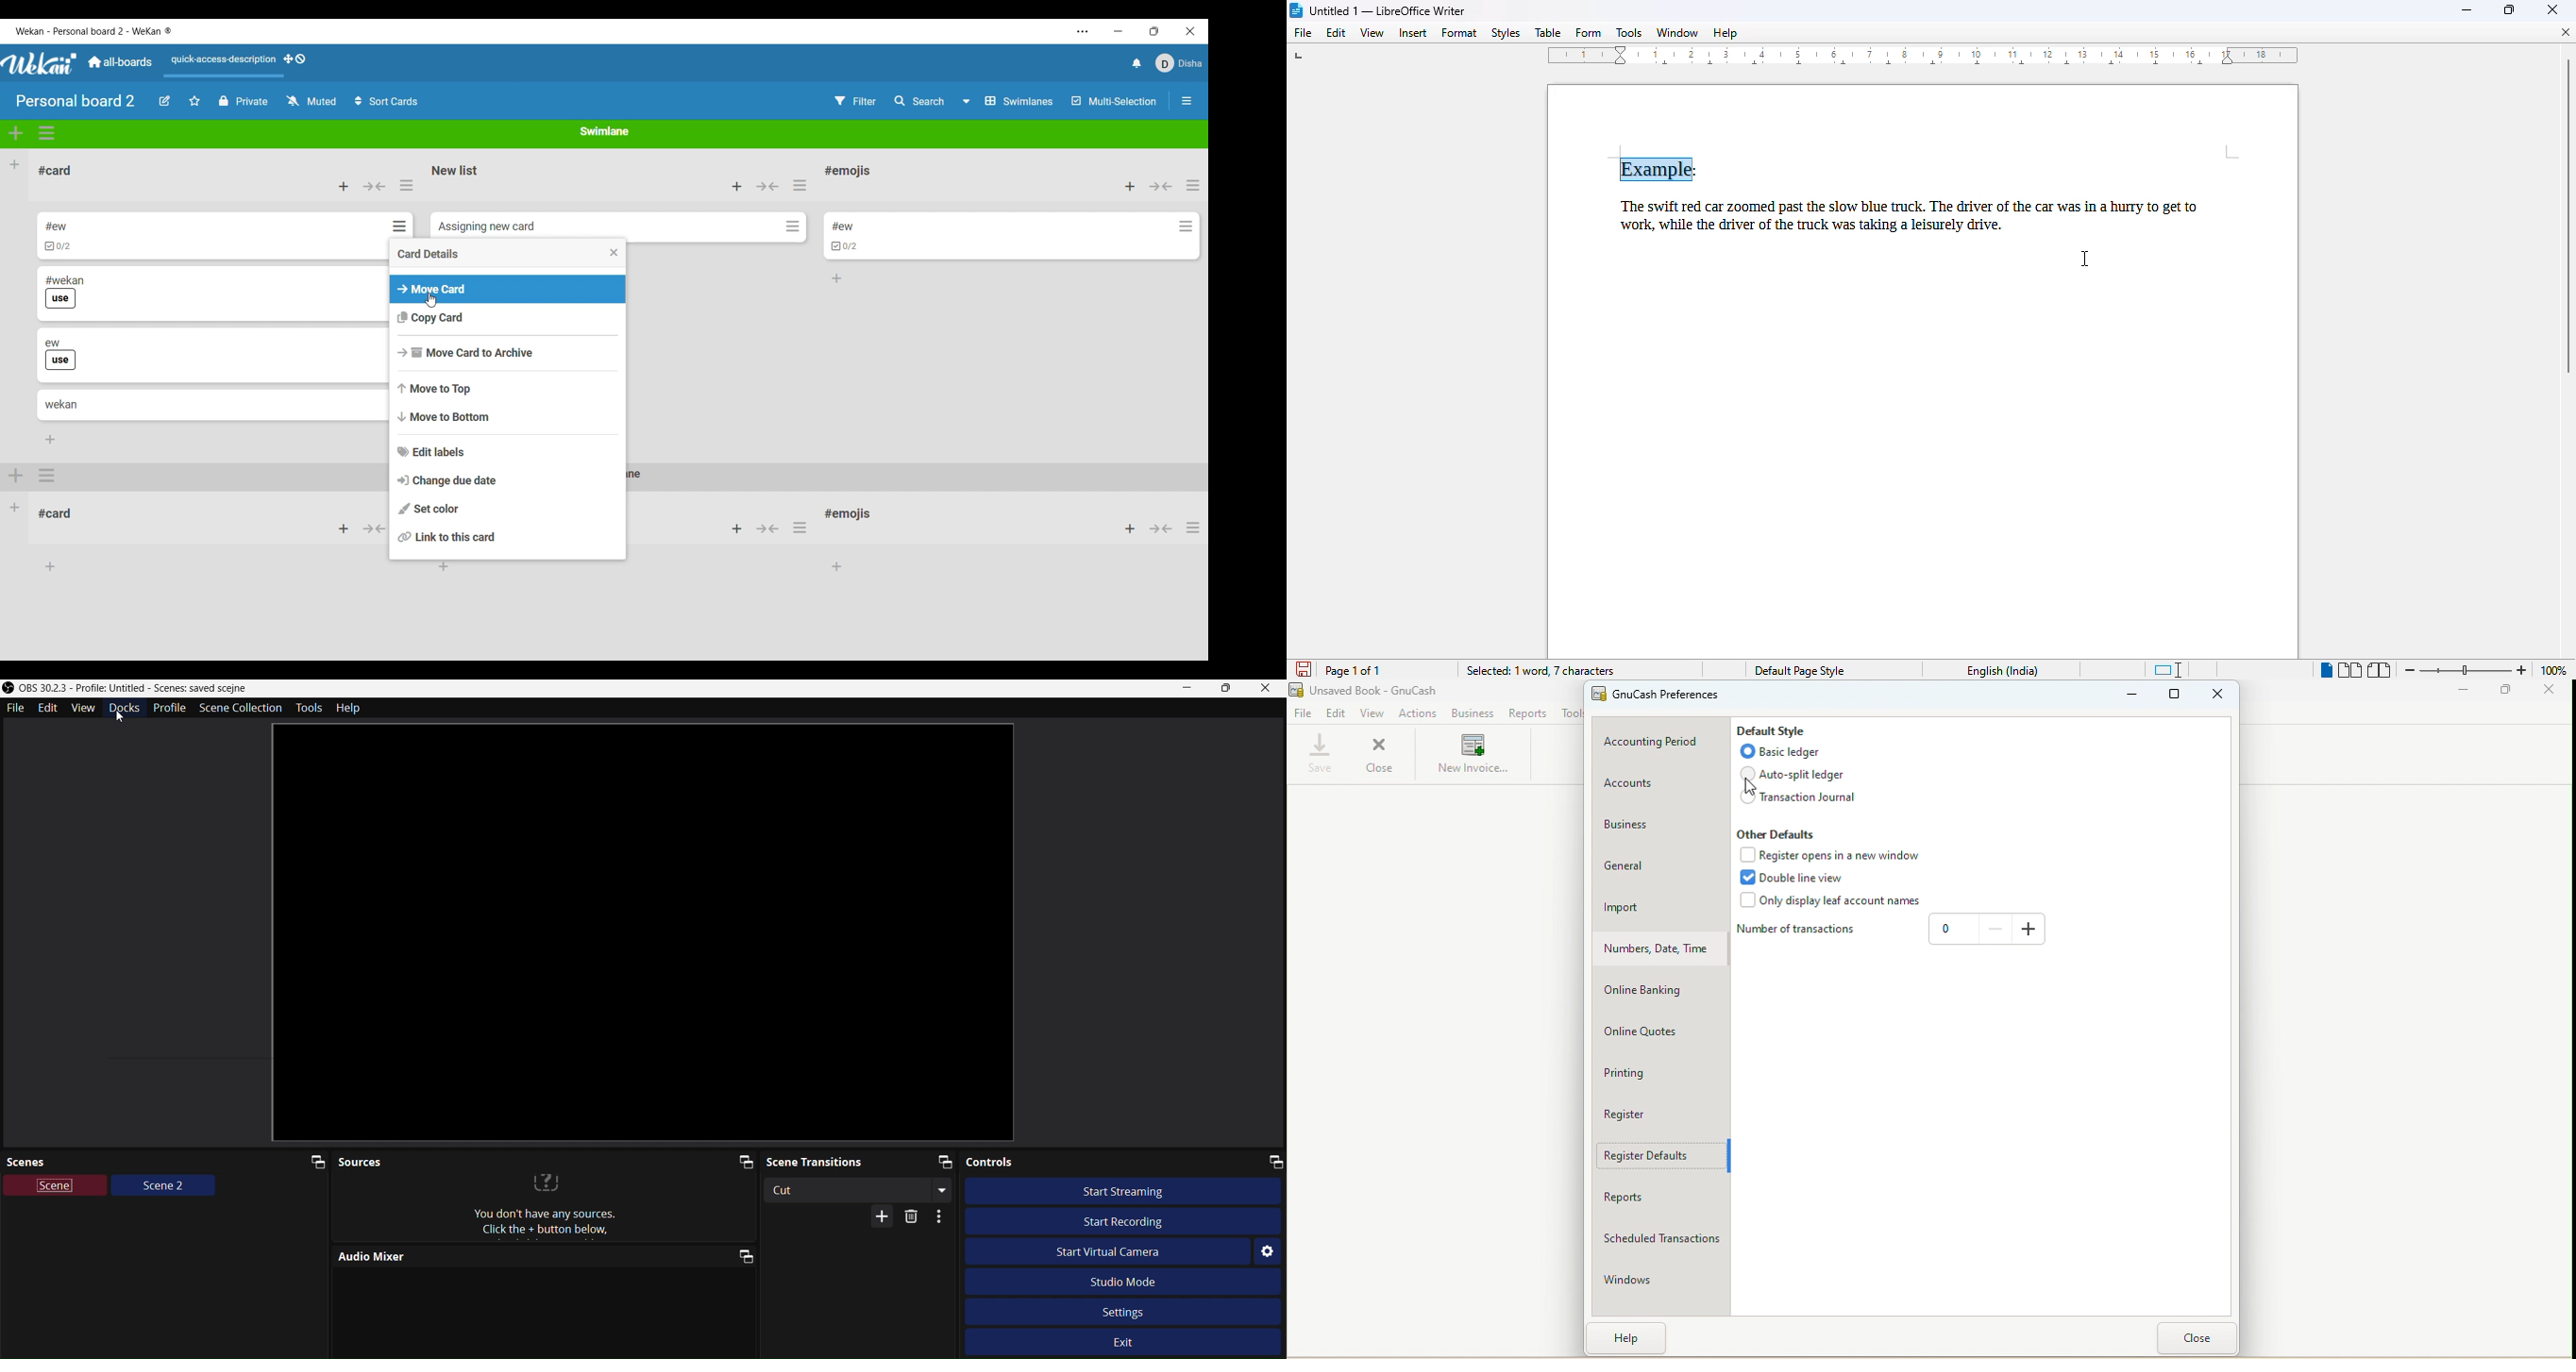 The width and height of the screenshot is (2576, 1372). I want to click on help, so click(1726, 33).